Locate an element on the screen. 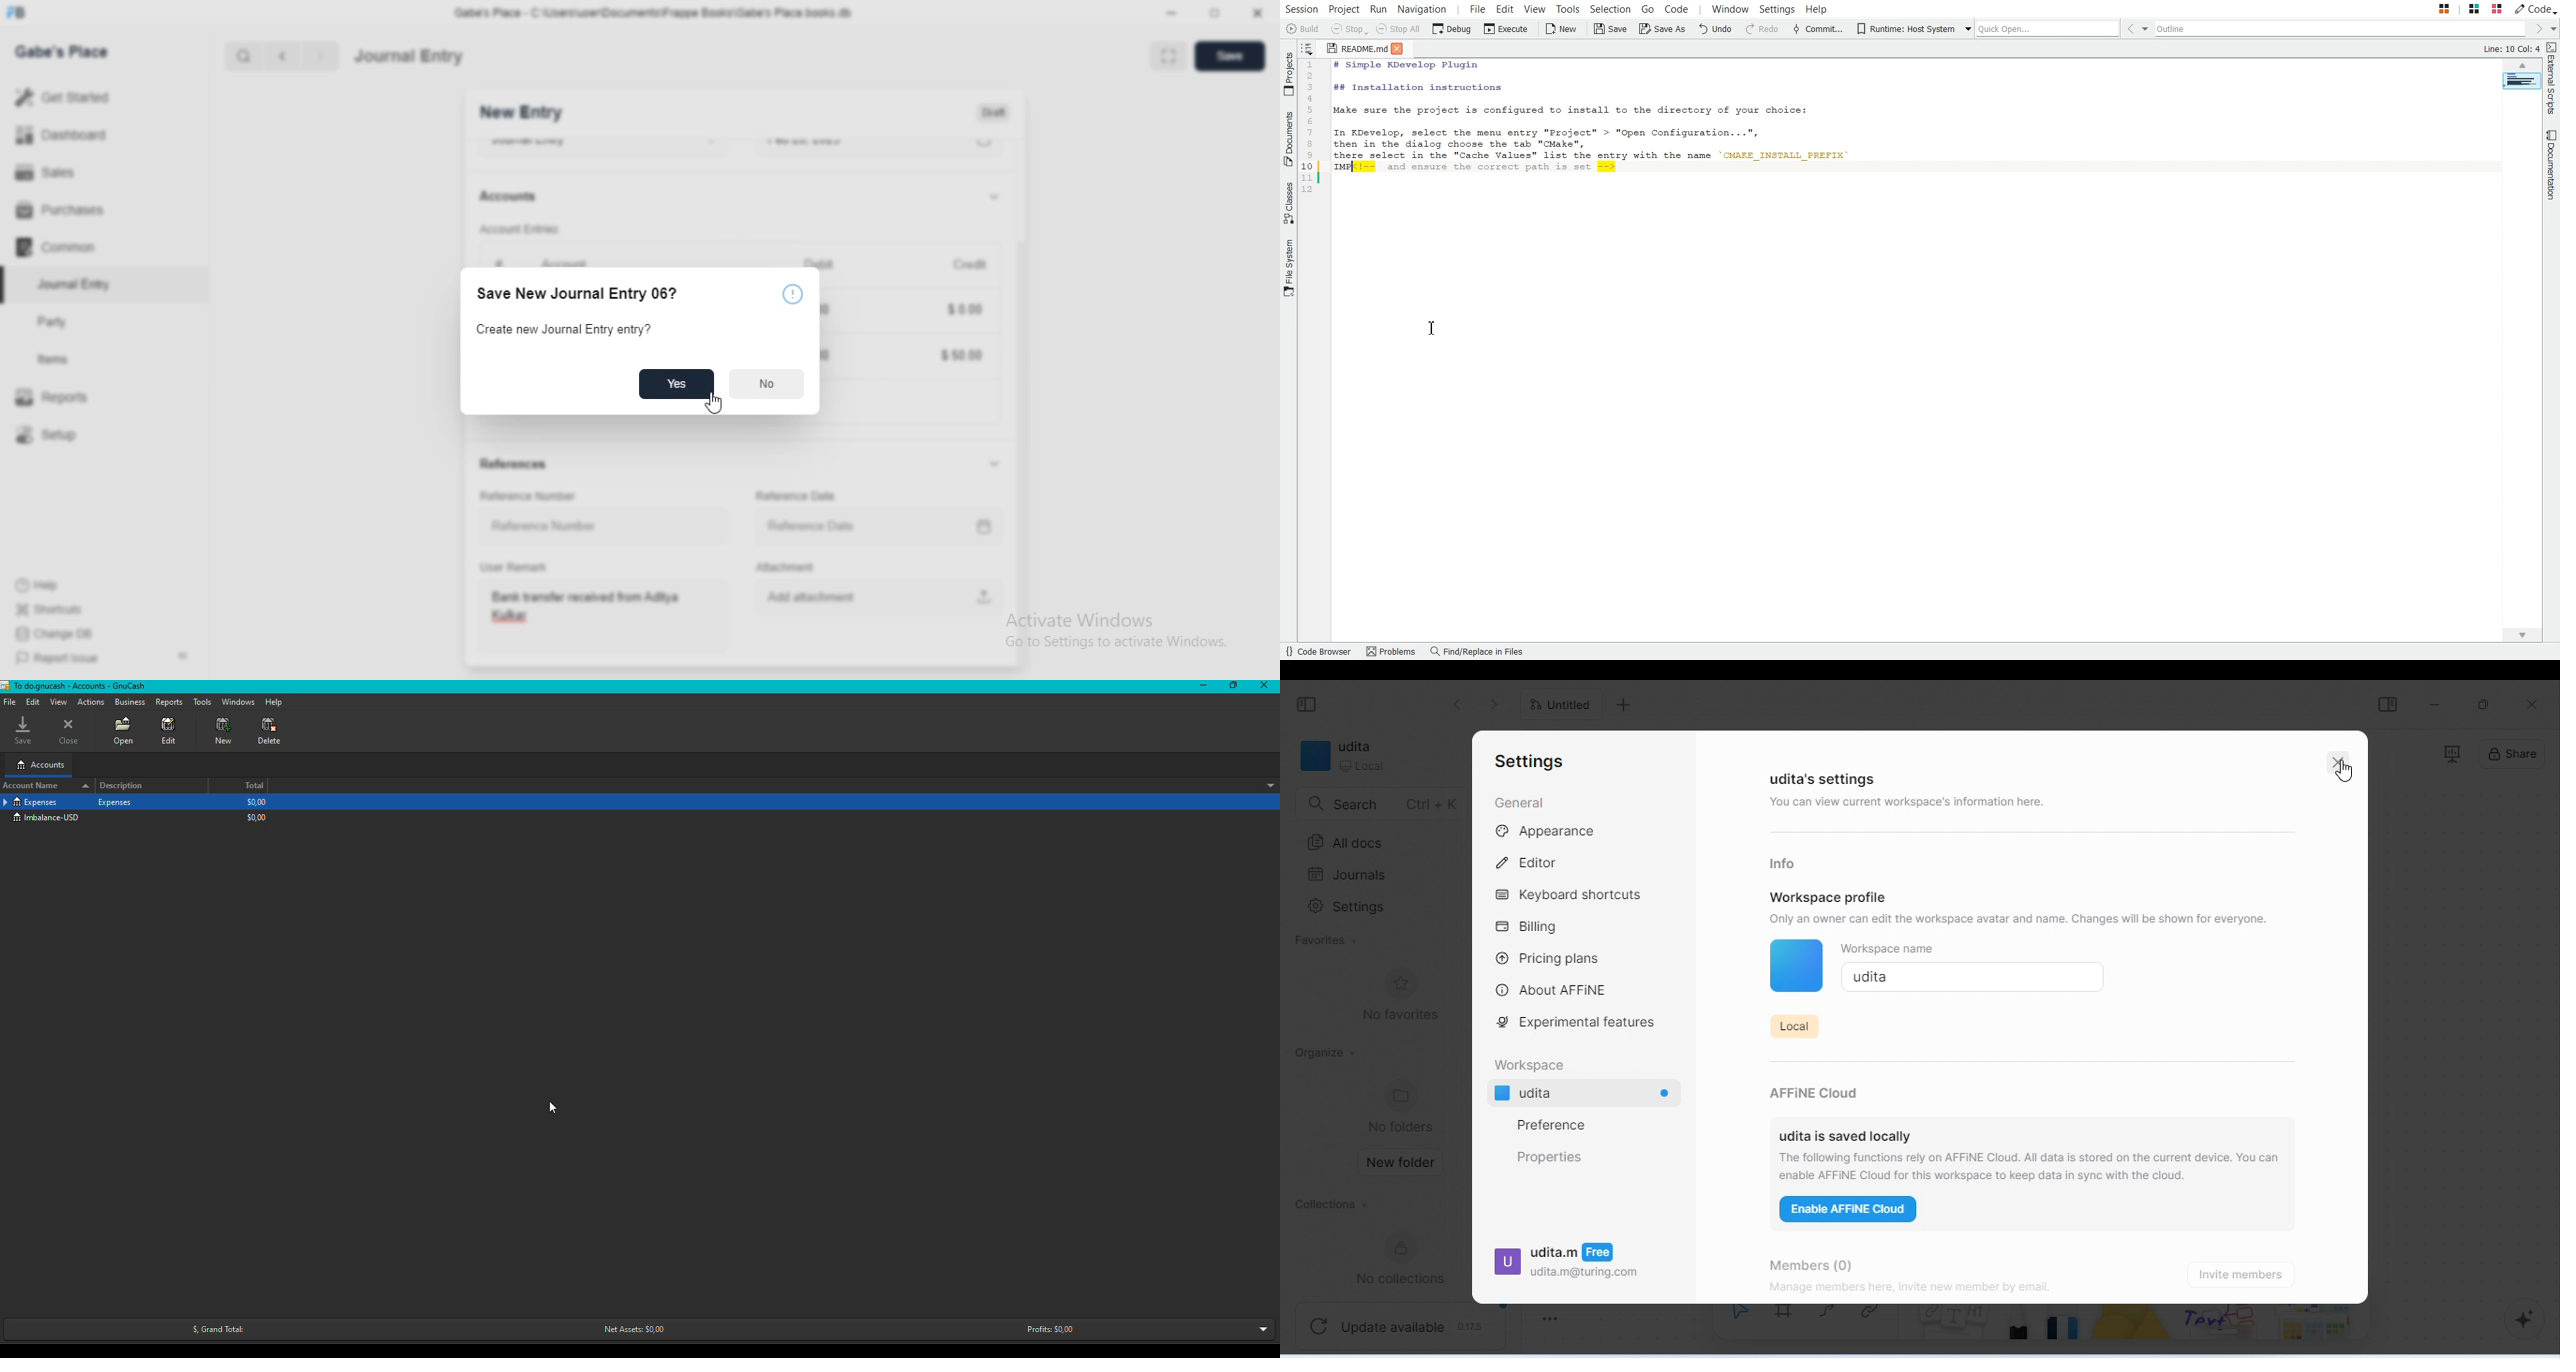 The height and width of the screenshot is (1372, 2576). Business is located at coordinates (130, 703).